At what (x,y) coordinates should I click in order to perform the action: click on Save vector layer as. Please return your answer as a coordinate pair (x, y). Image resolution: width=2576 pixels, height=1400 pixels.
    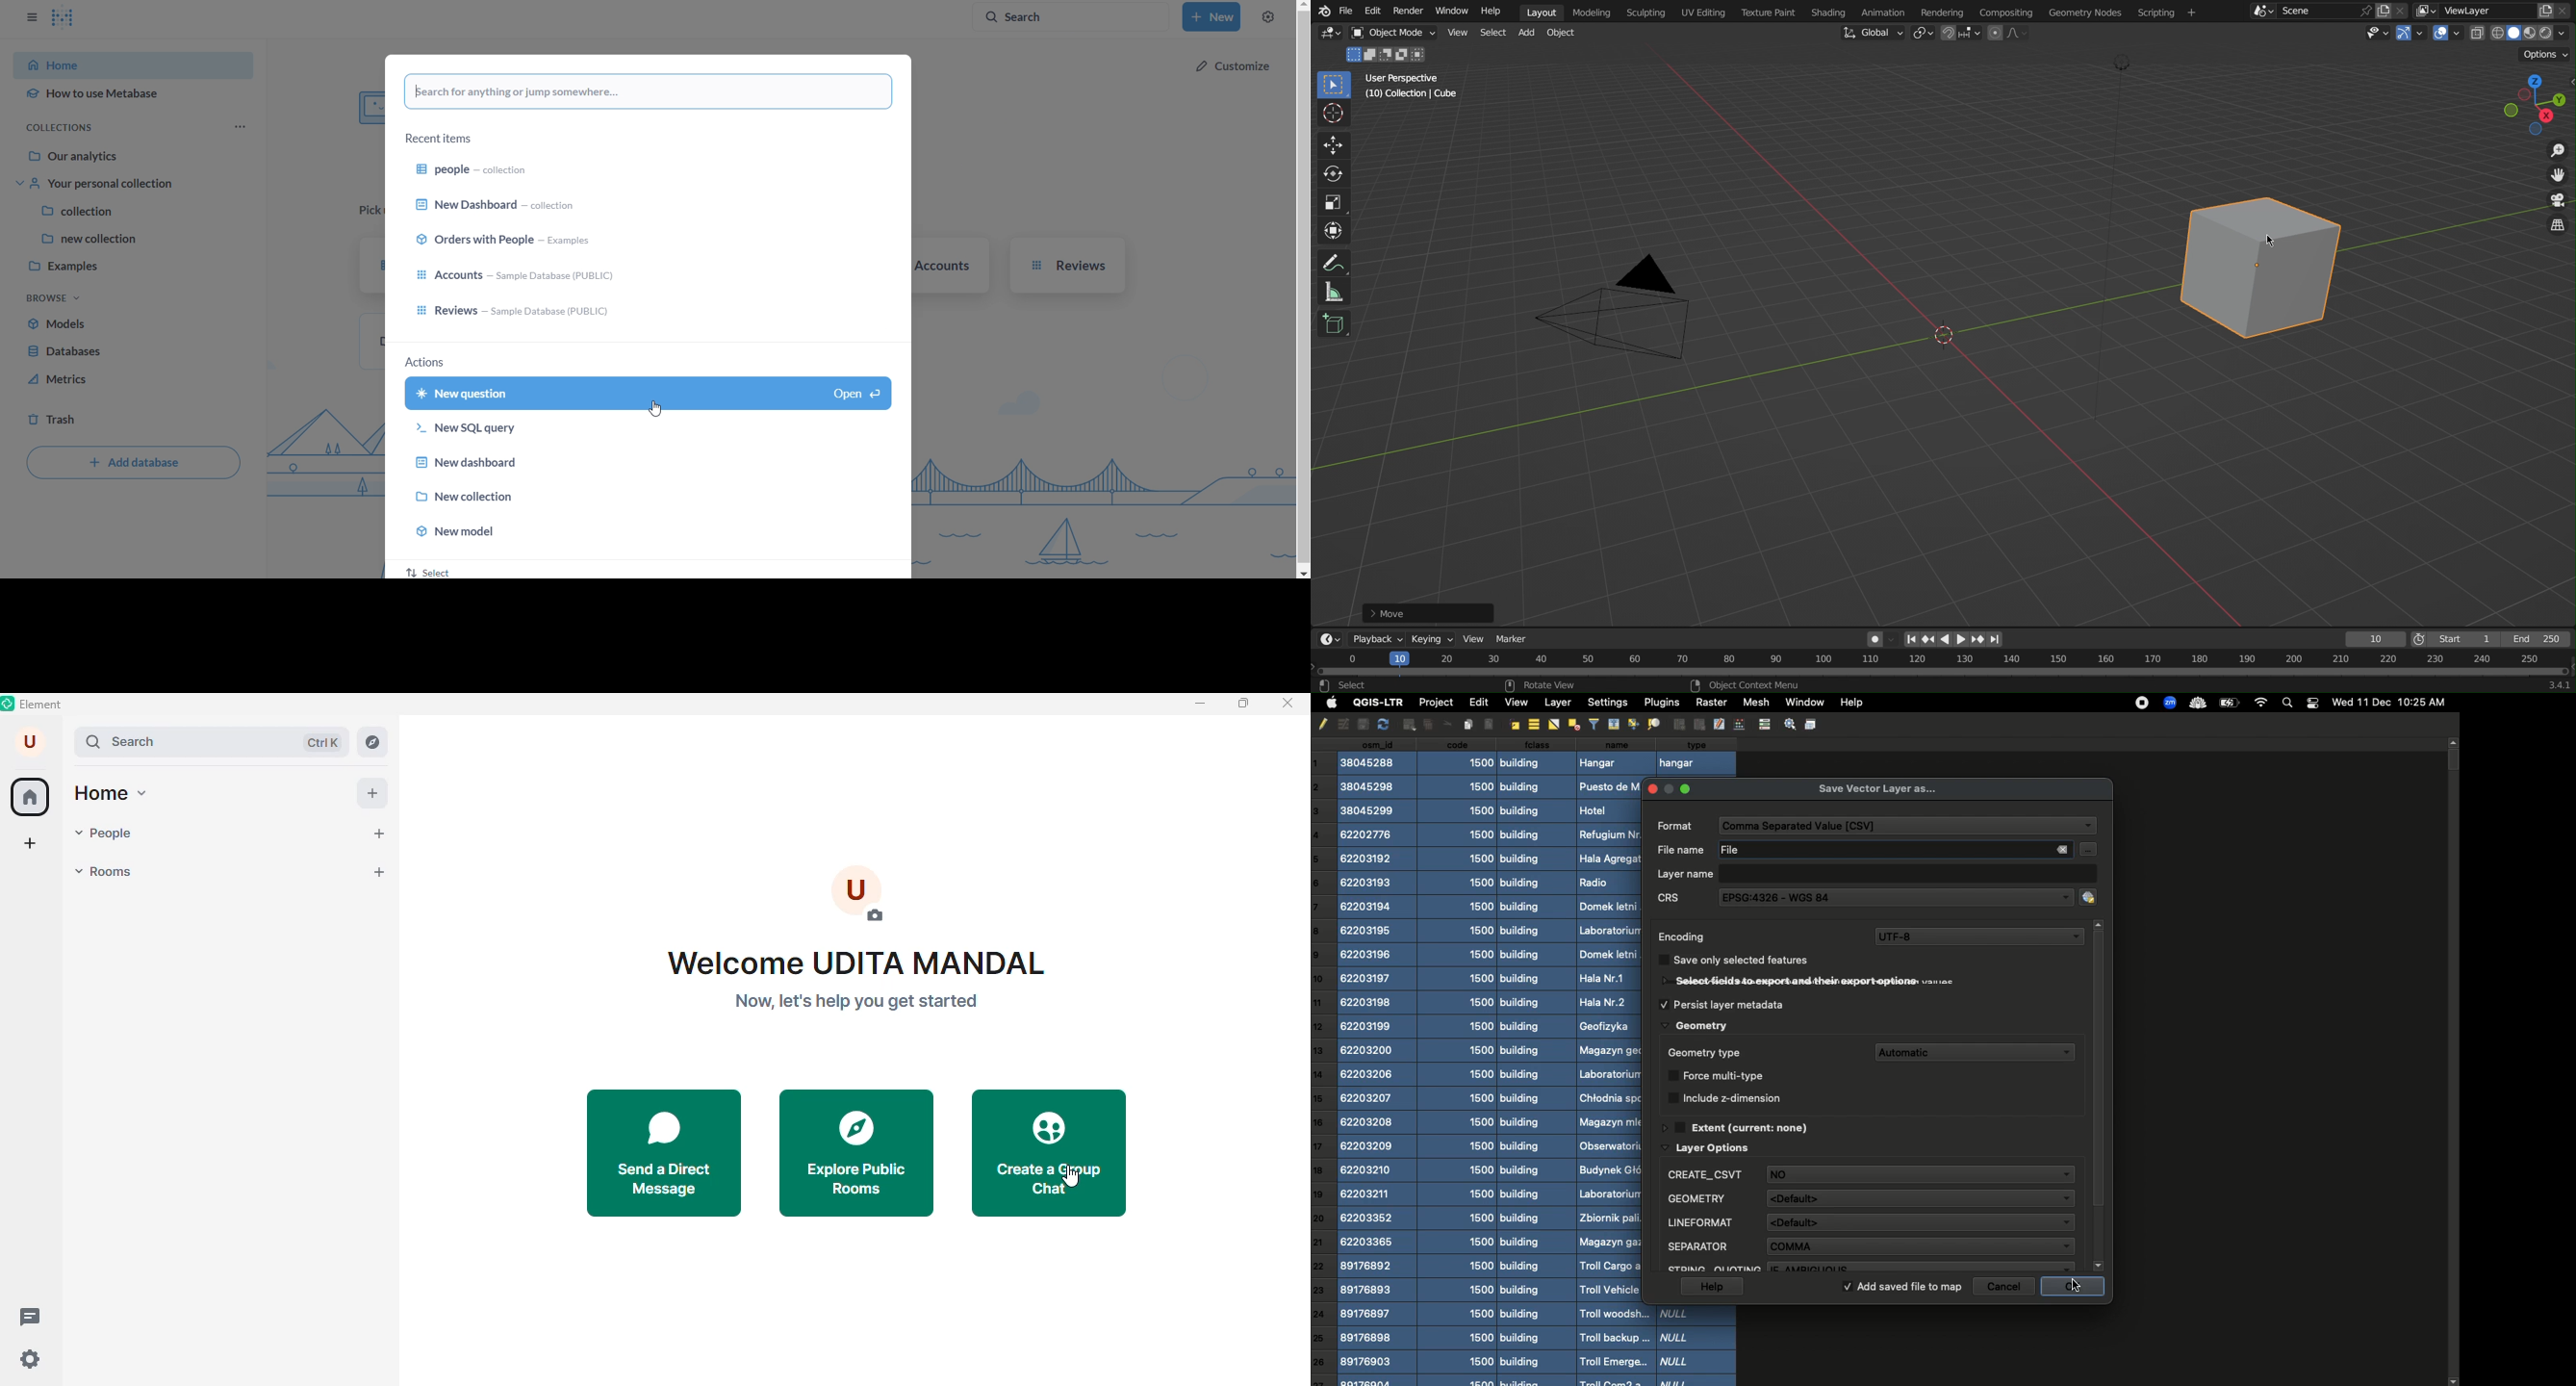
    Looking at the image, I should click on (1880, 789).